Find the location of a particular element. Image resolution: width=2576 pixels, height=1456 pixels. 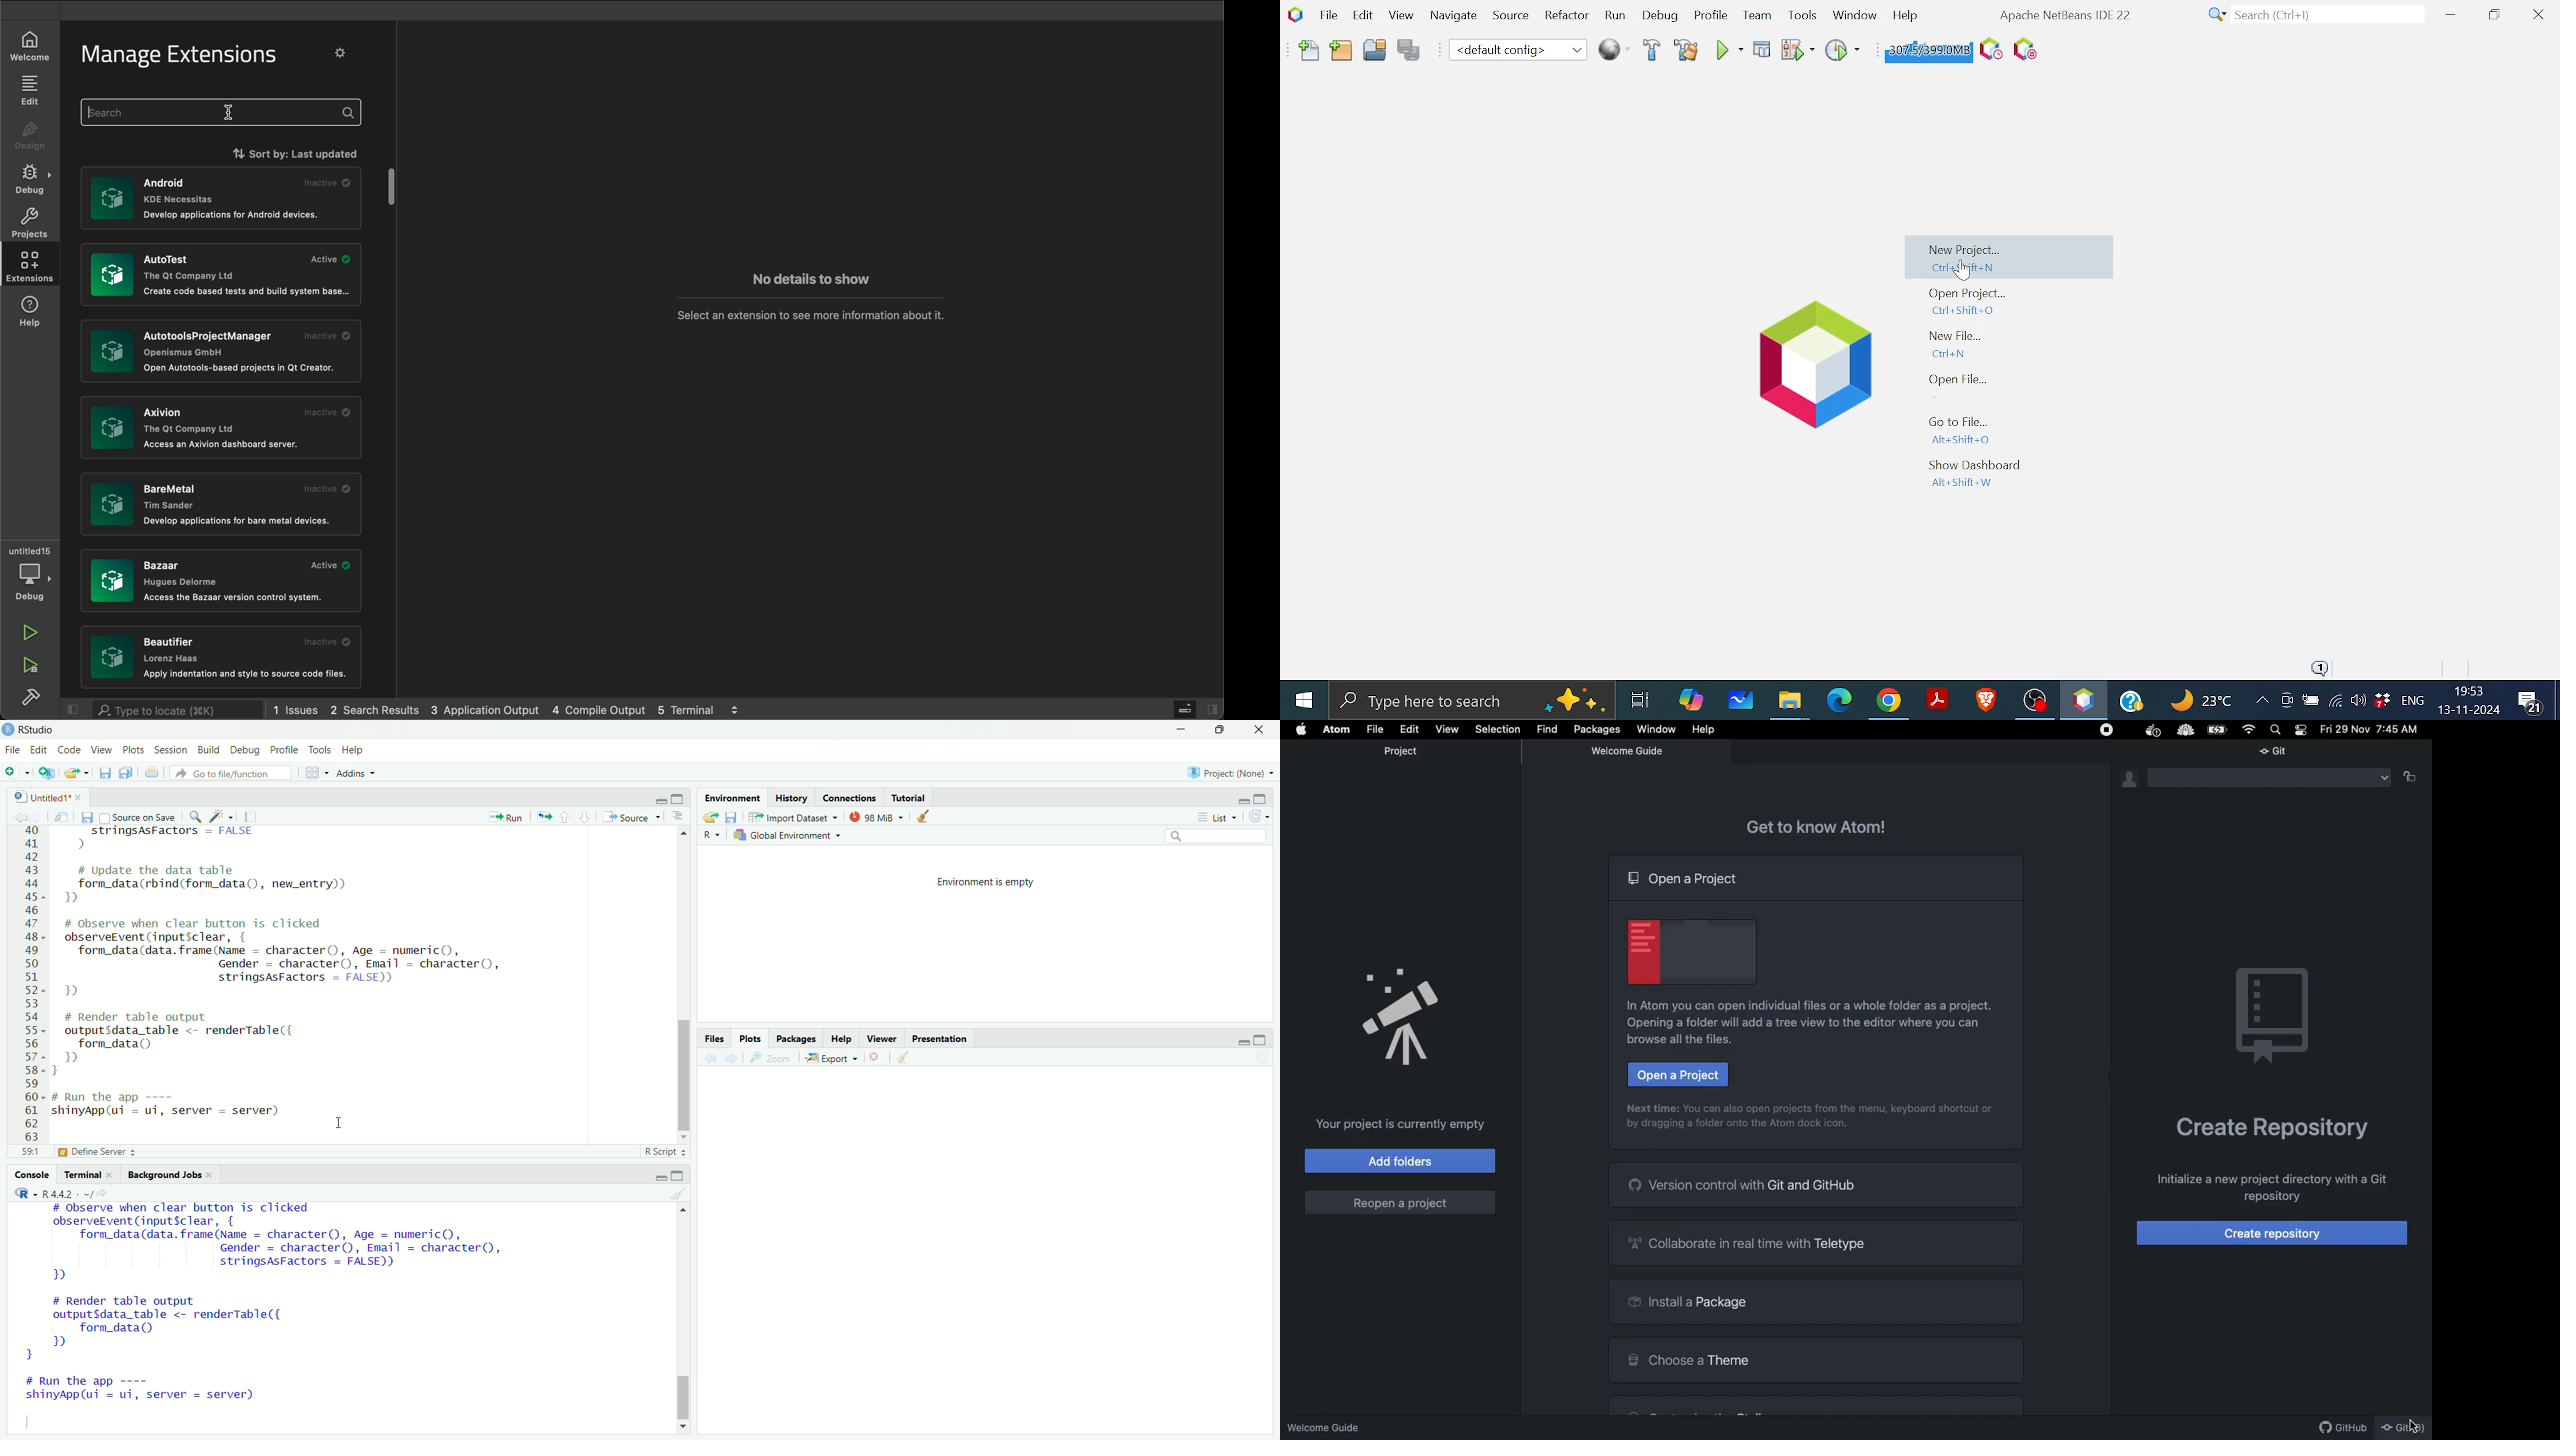

sort is located at coordinates (289, 152).